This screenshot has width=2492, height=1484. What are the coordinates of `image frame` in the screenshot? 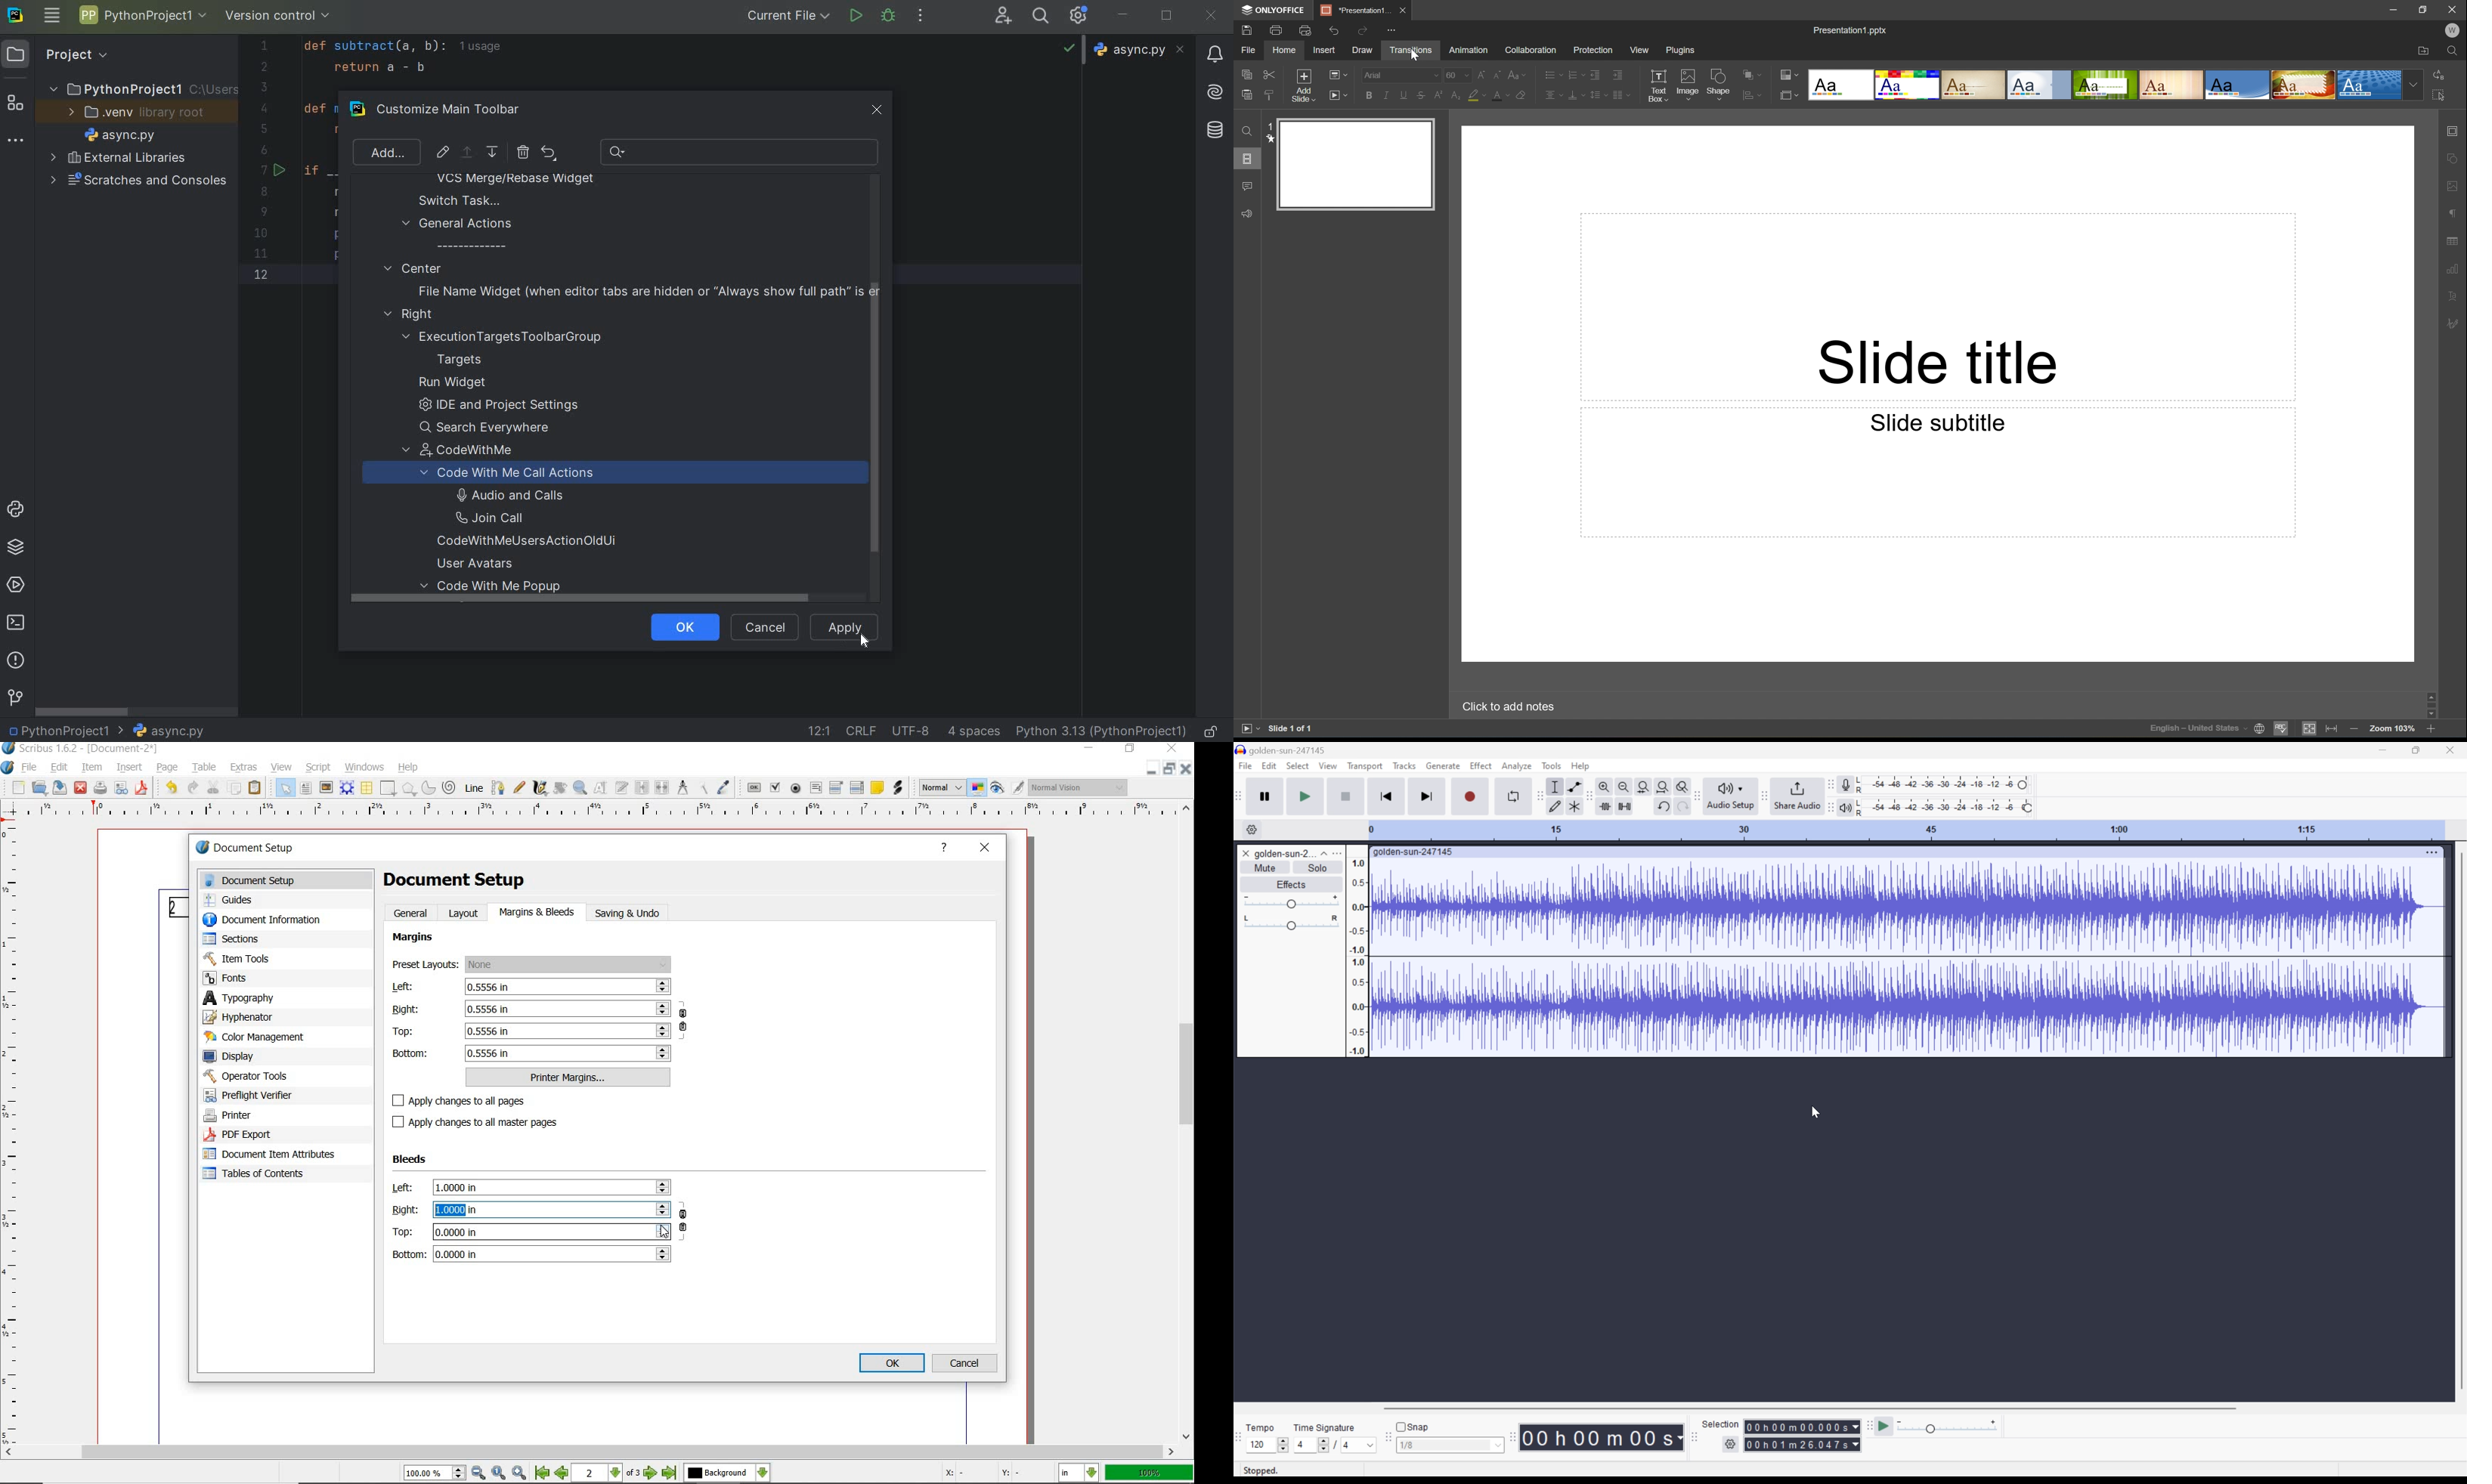 It's located at (325, 788).